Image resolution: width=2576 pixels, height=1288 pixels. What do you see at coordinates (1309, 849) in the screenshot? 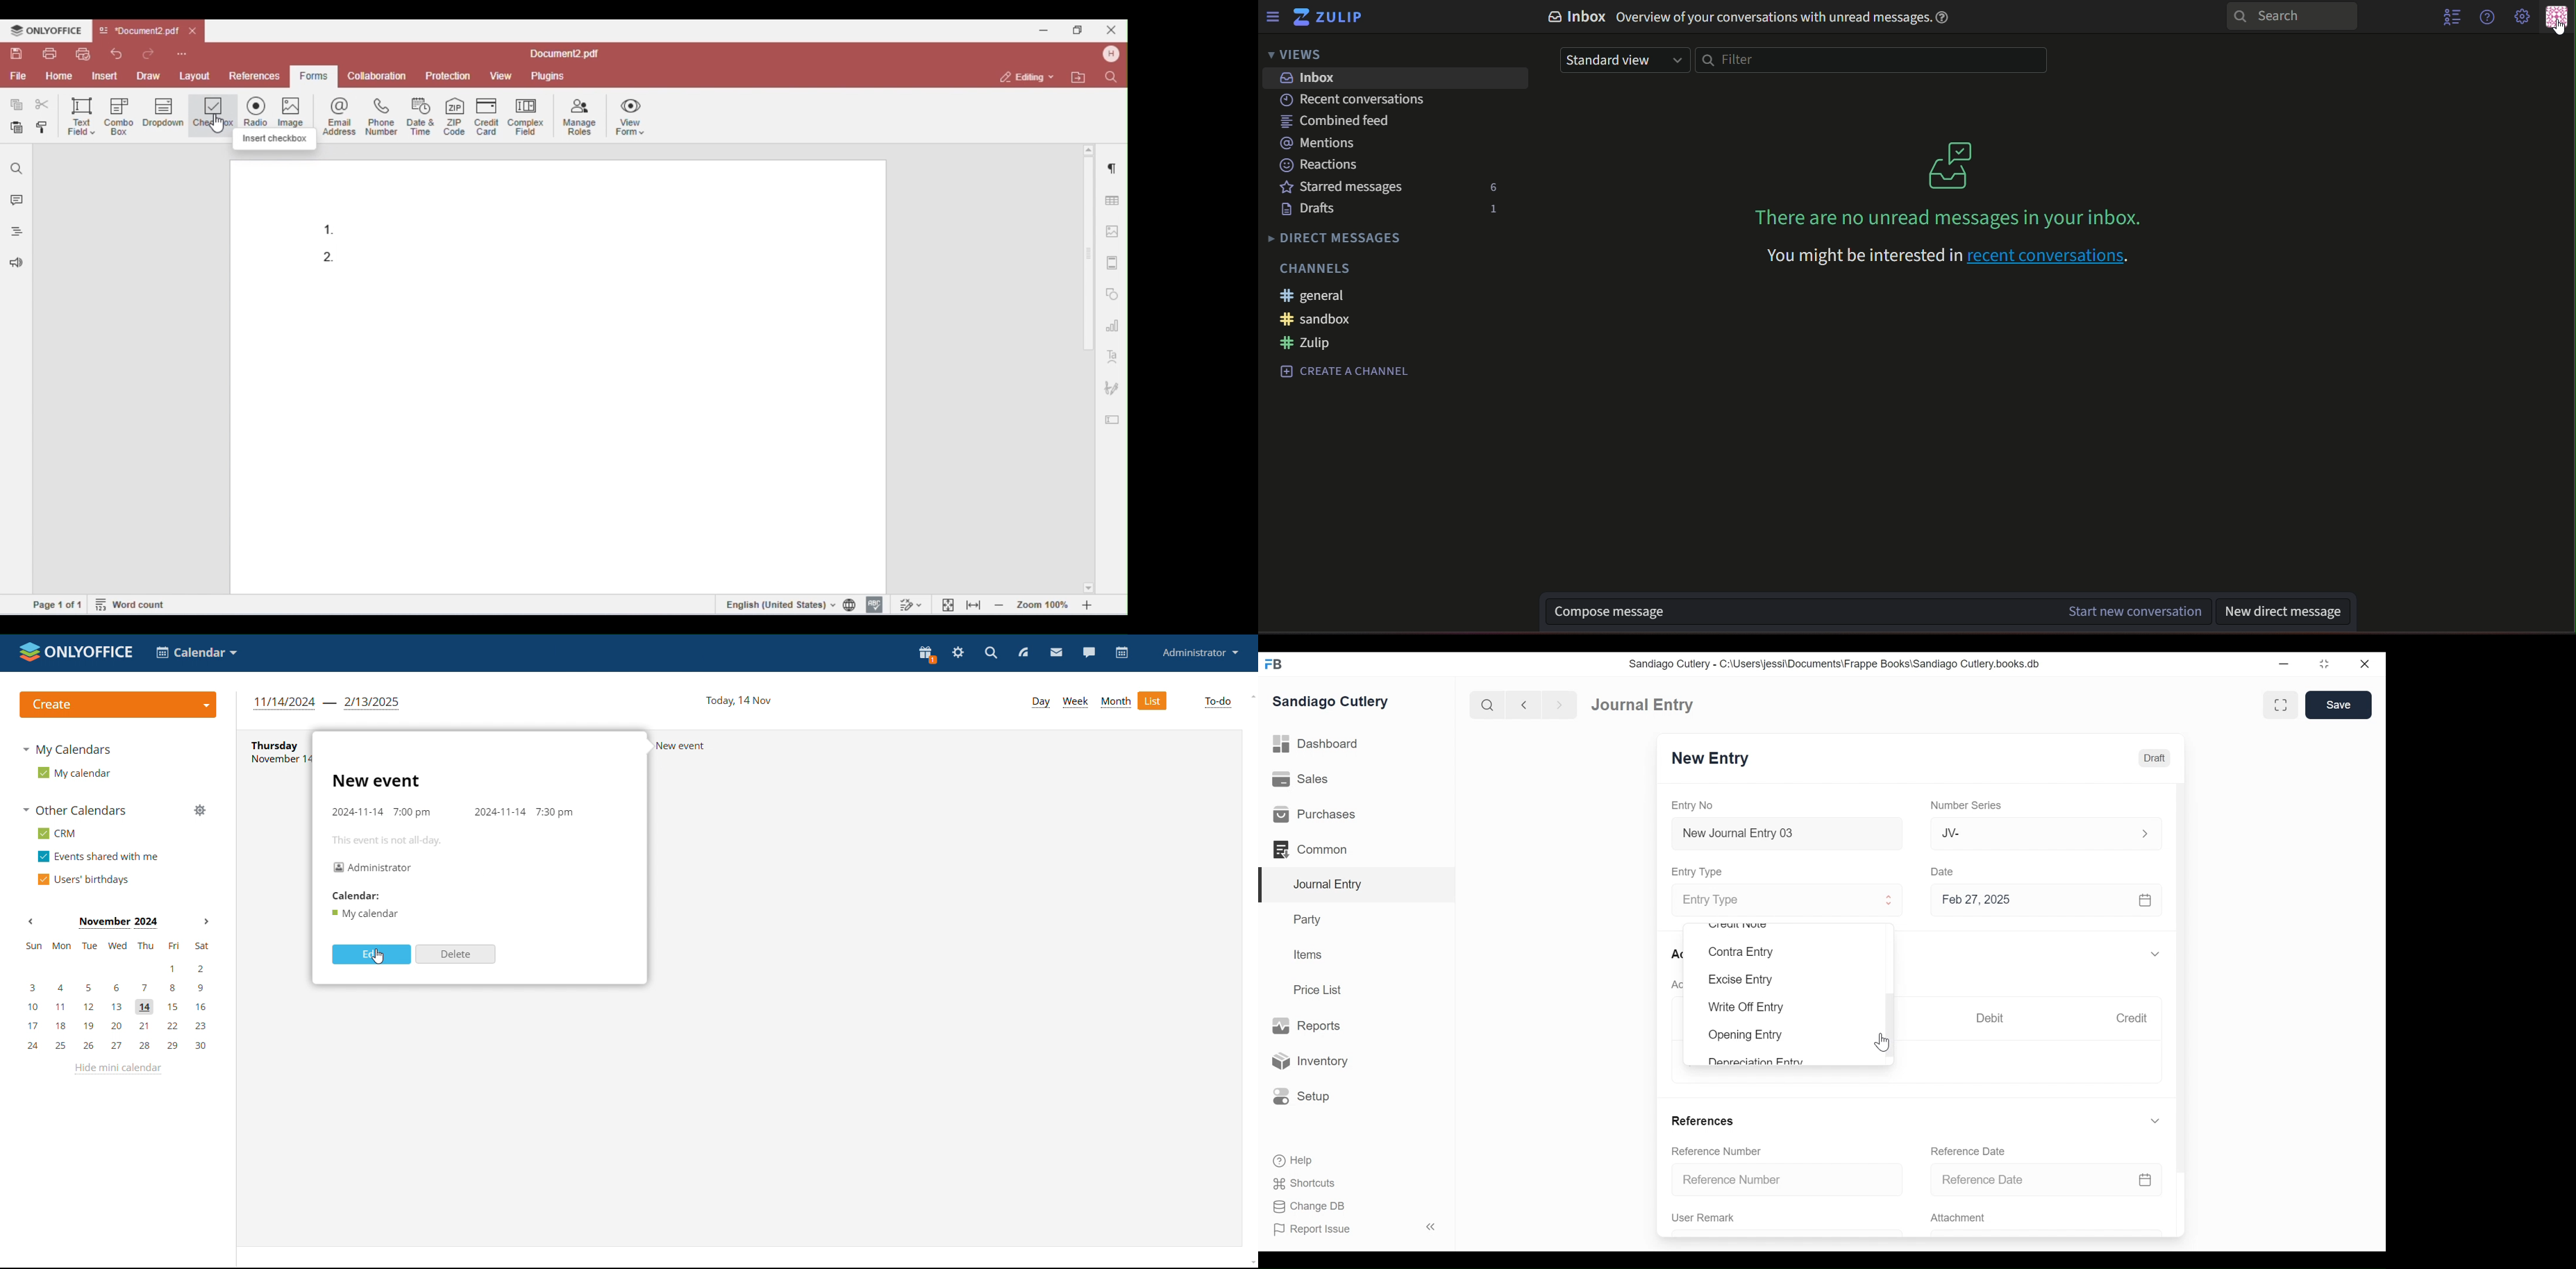
I see `Commons` at bounding box center [1309, 849].